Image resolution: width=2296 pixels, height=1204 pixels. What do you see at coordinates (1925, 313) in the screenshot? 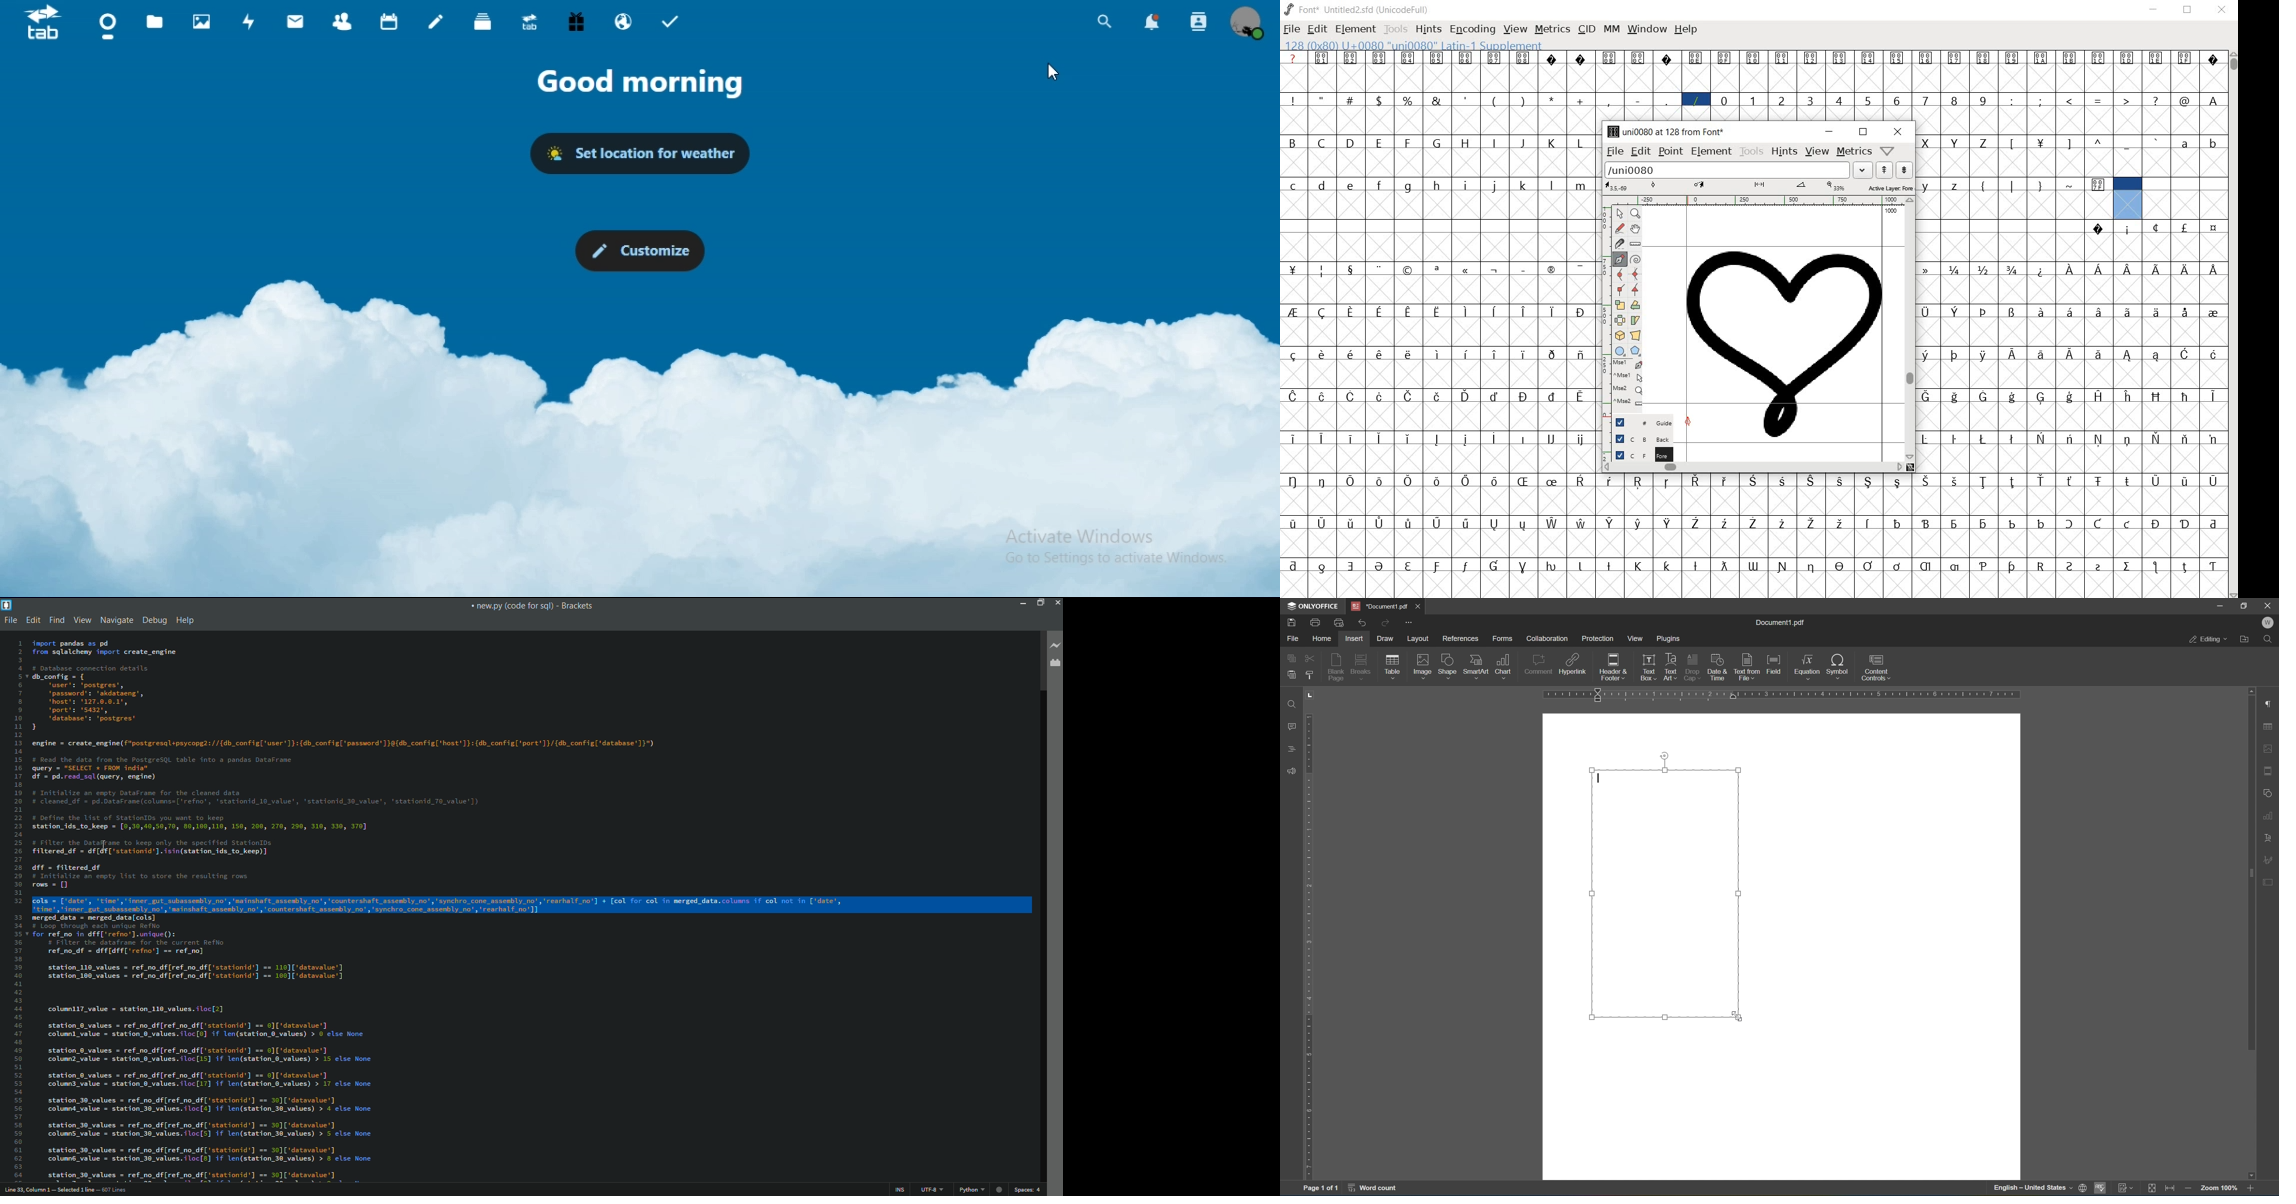
I see `glyph` at bounding box center [1925, 313].